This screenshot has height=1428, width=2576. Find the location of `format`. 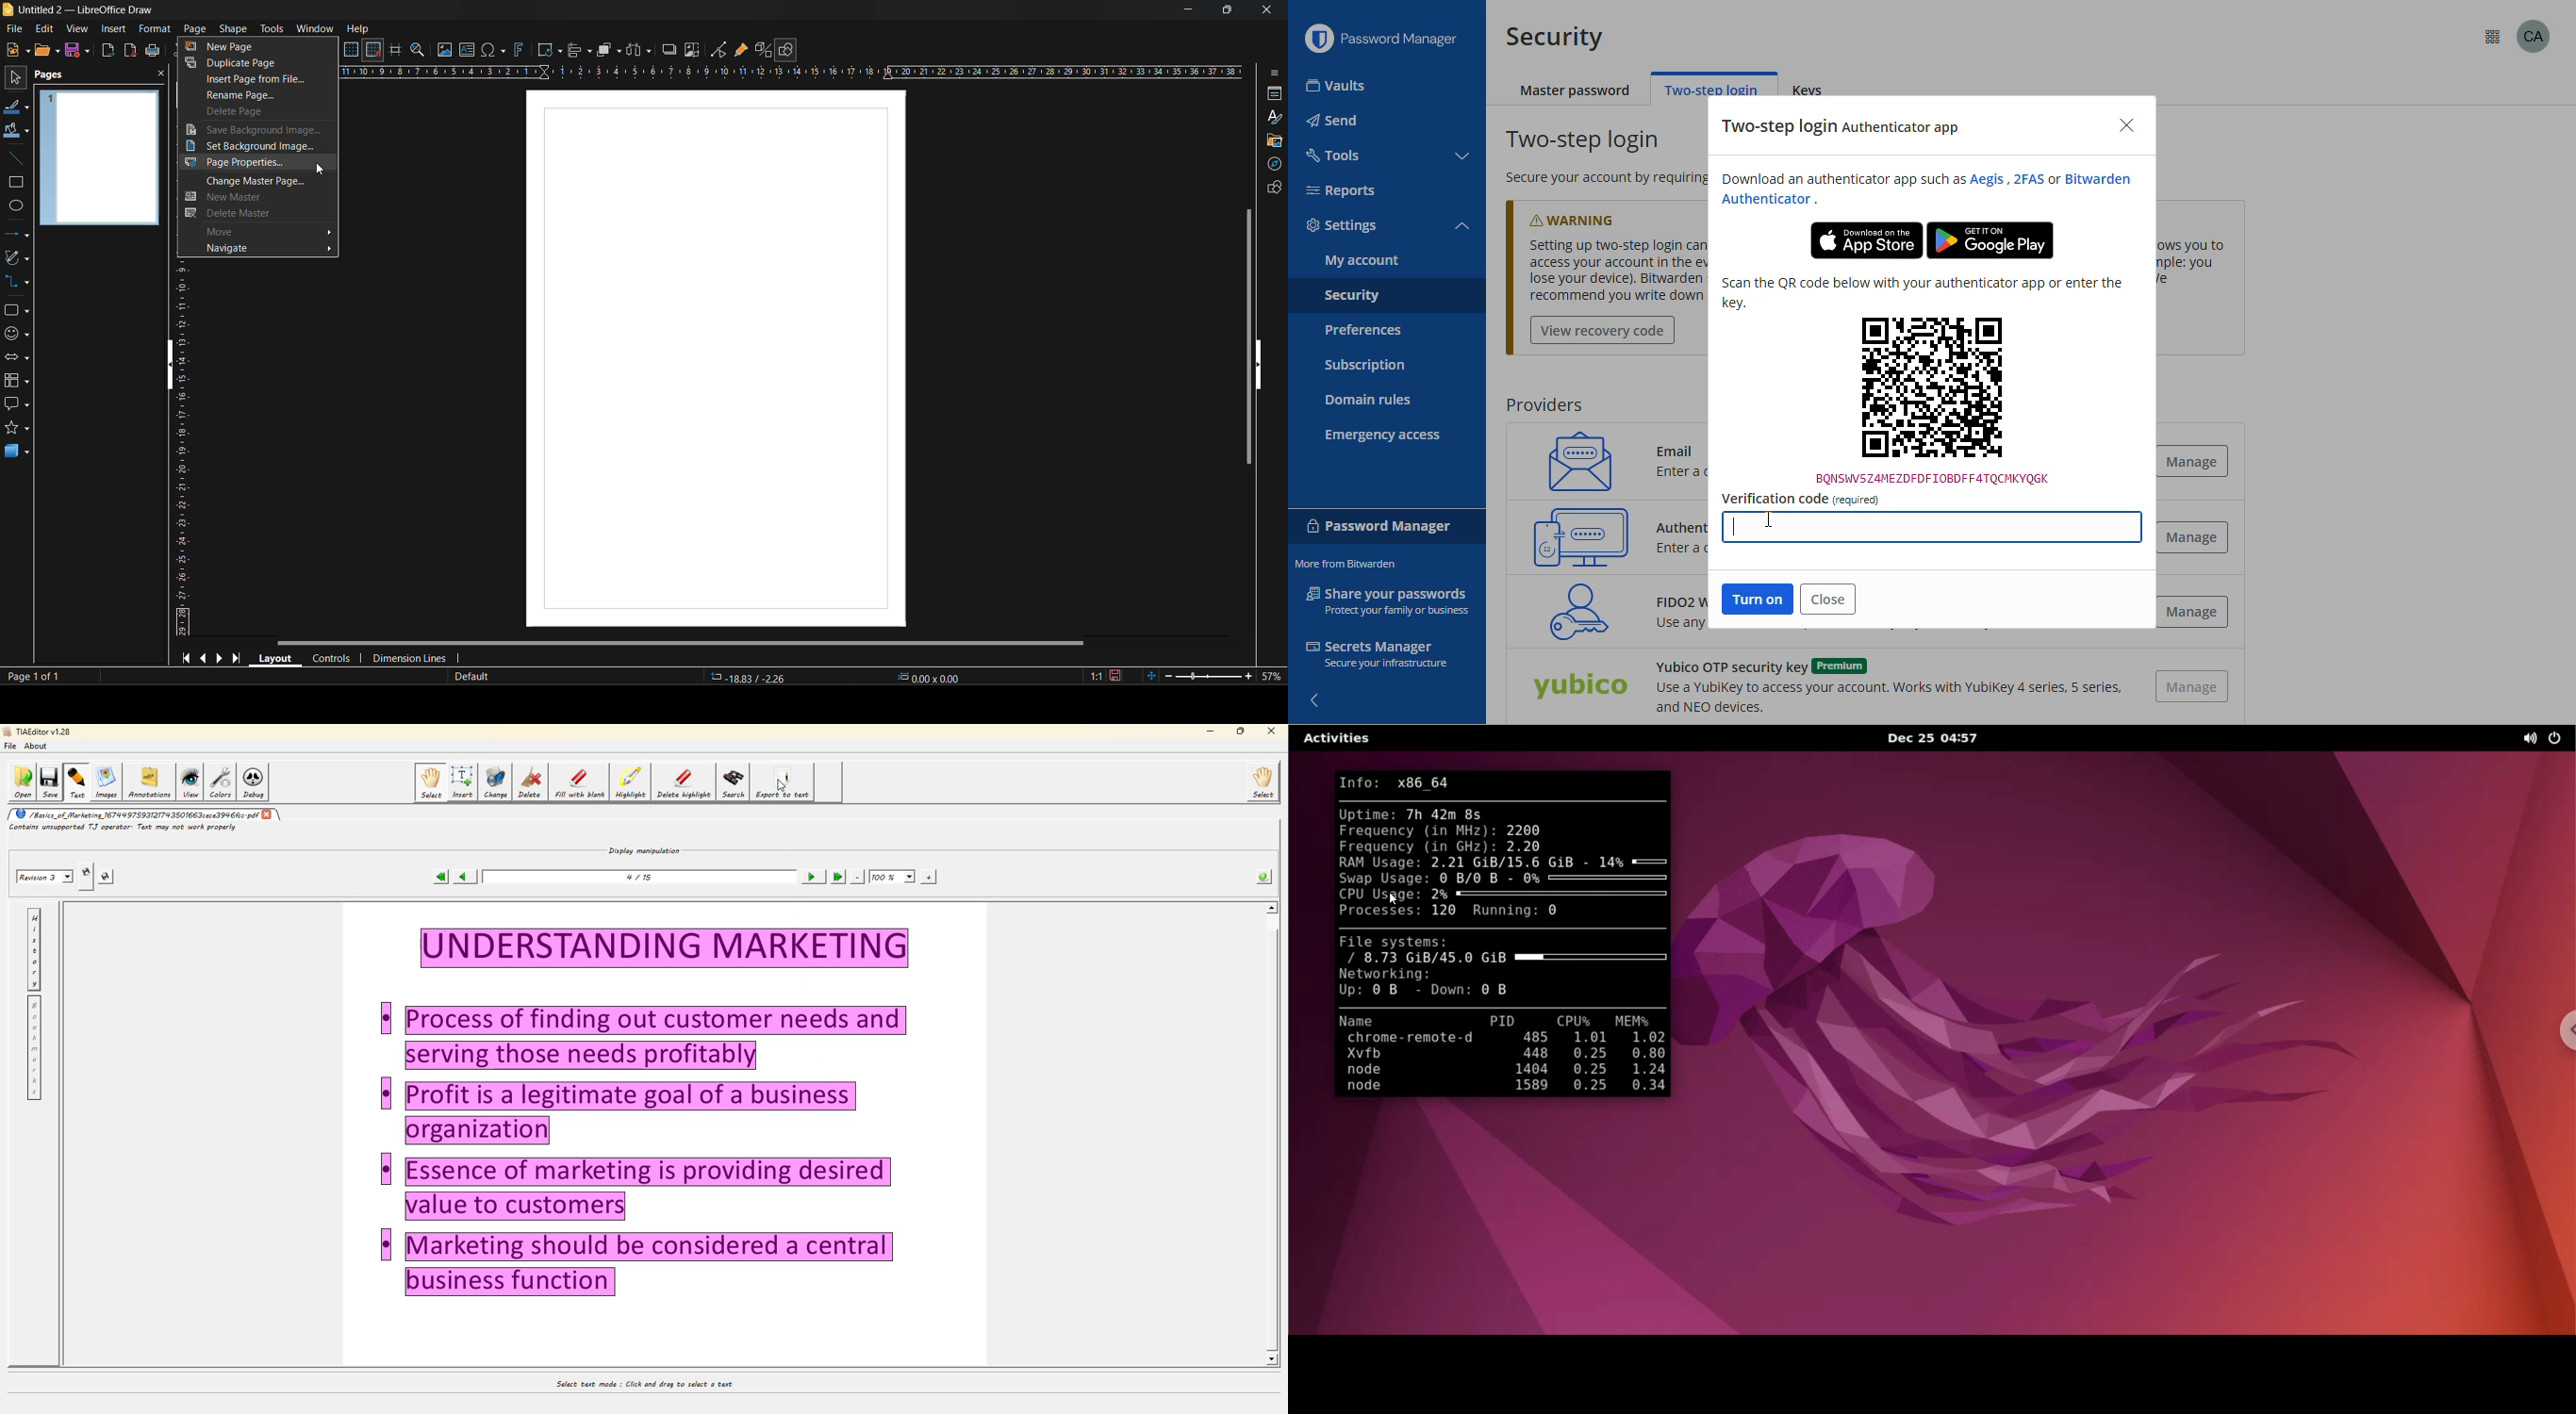

format is located at coordinates (153, 28).